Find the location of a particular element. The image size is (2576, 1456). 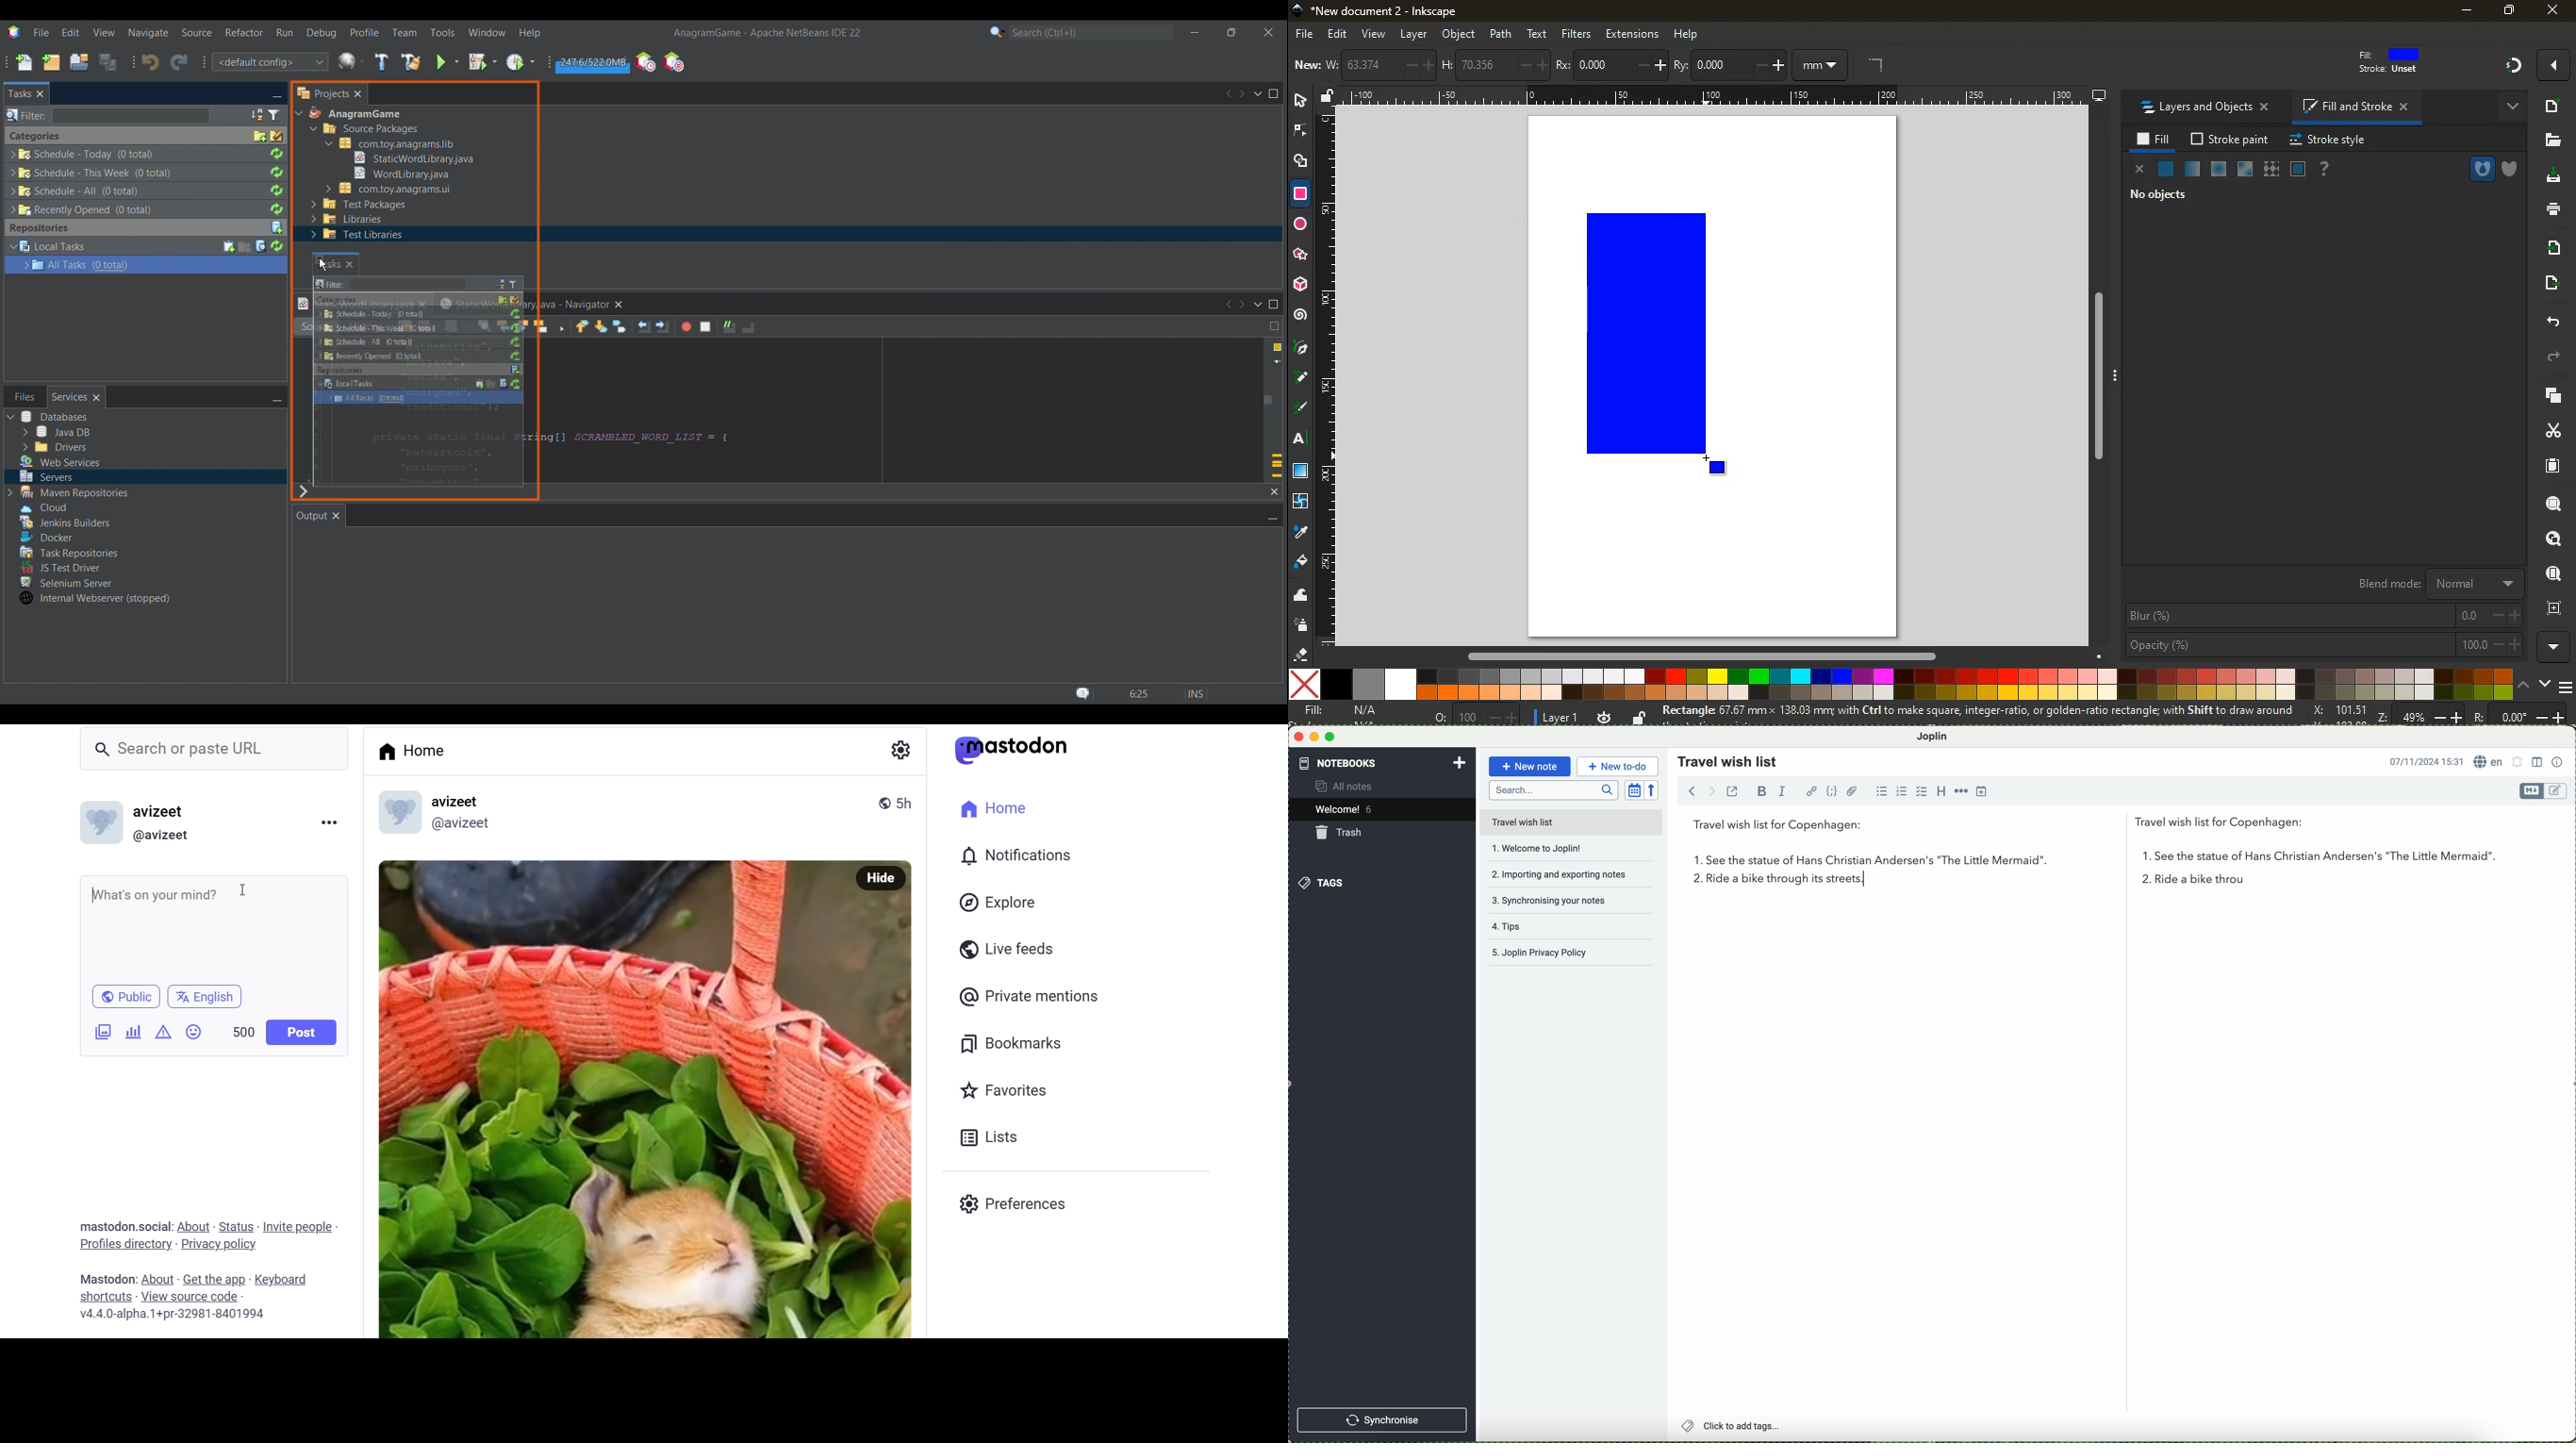

text is located at coordinates (1302, 439).